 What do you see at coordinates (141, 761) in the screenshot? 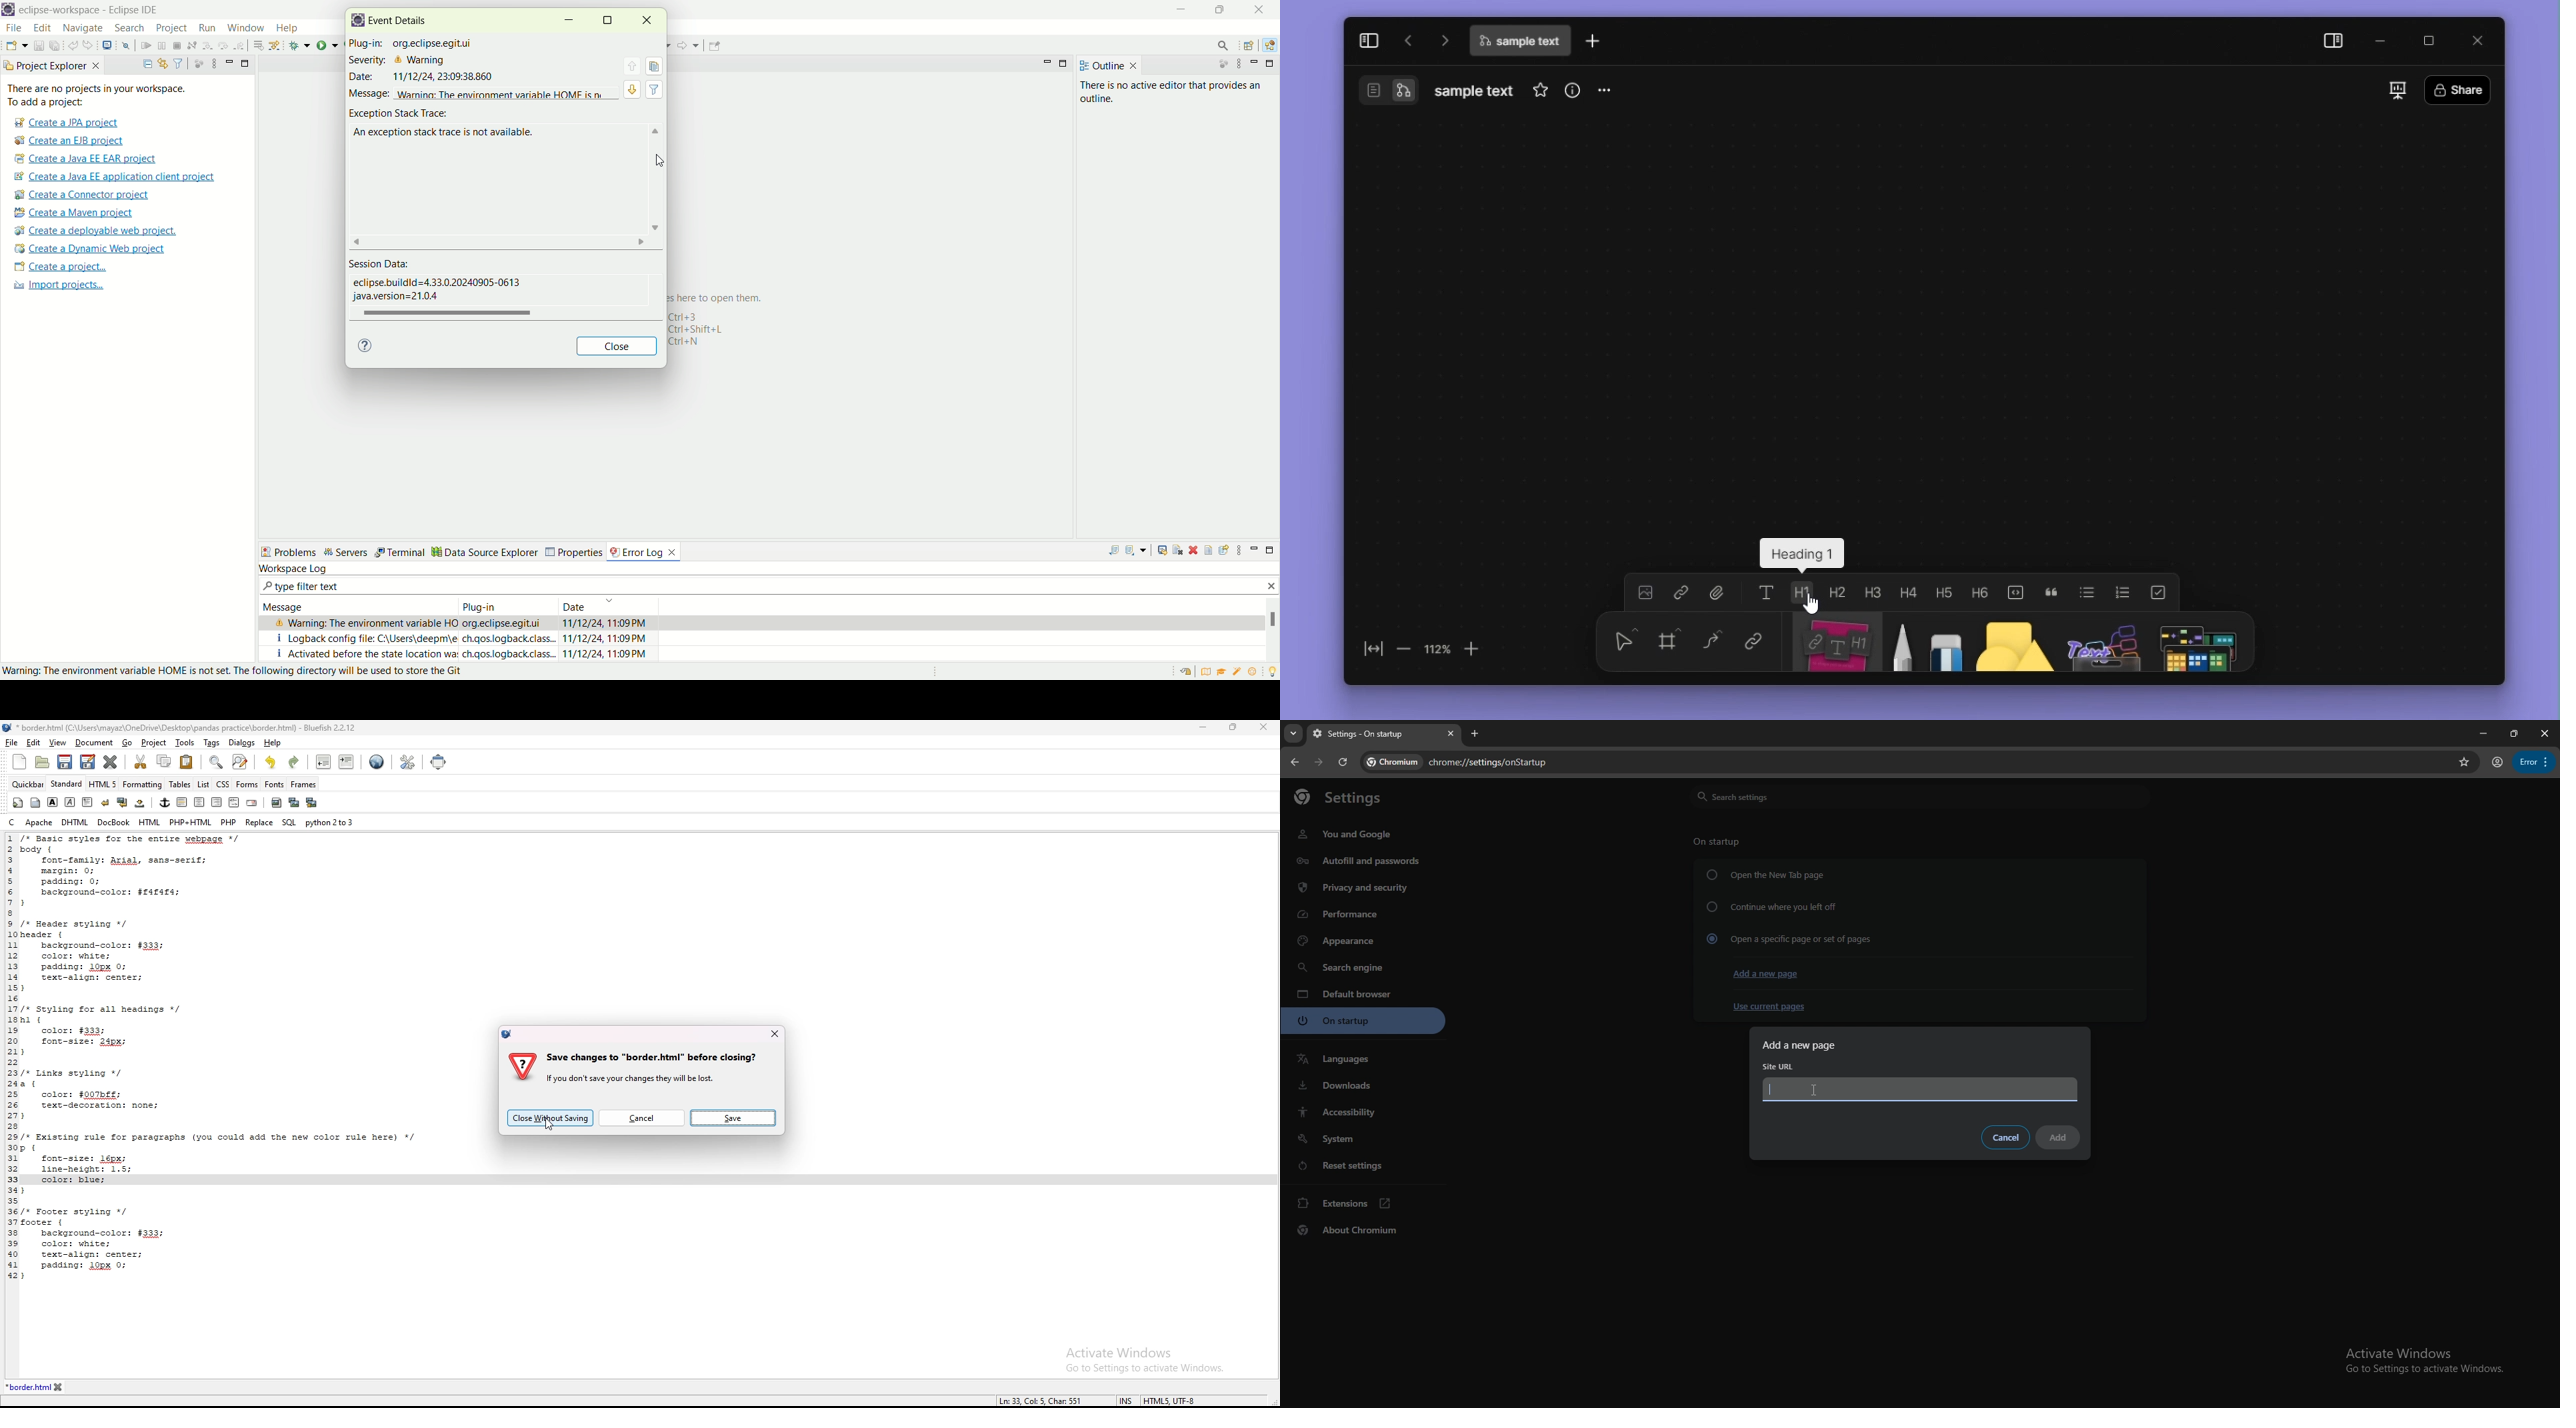
I see `cut` at bounding box center [141, 761].